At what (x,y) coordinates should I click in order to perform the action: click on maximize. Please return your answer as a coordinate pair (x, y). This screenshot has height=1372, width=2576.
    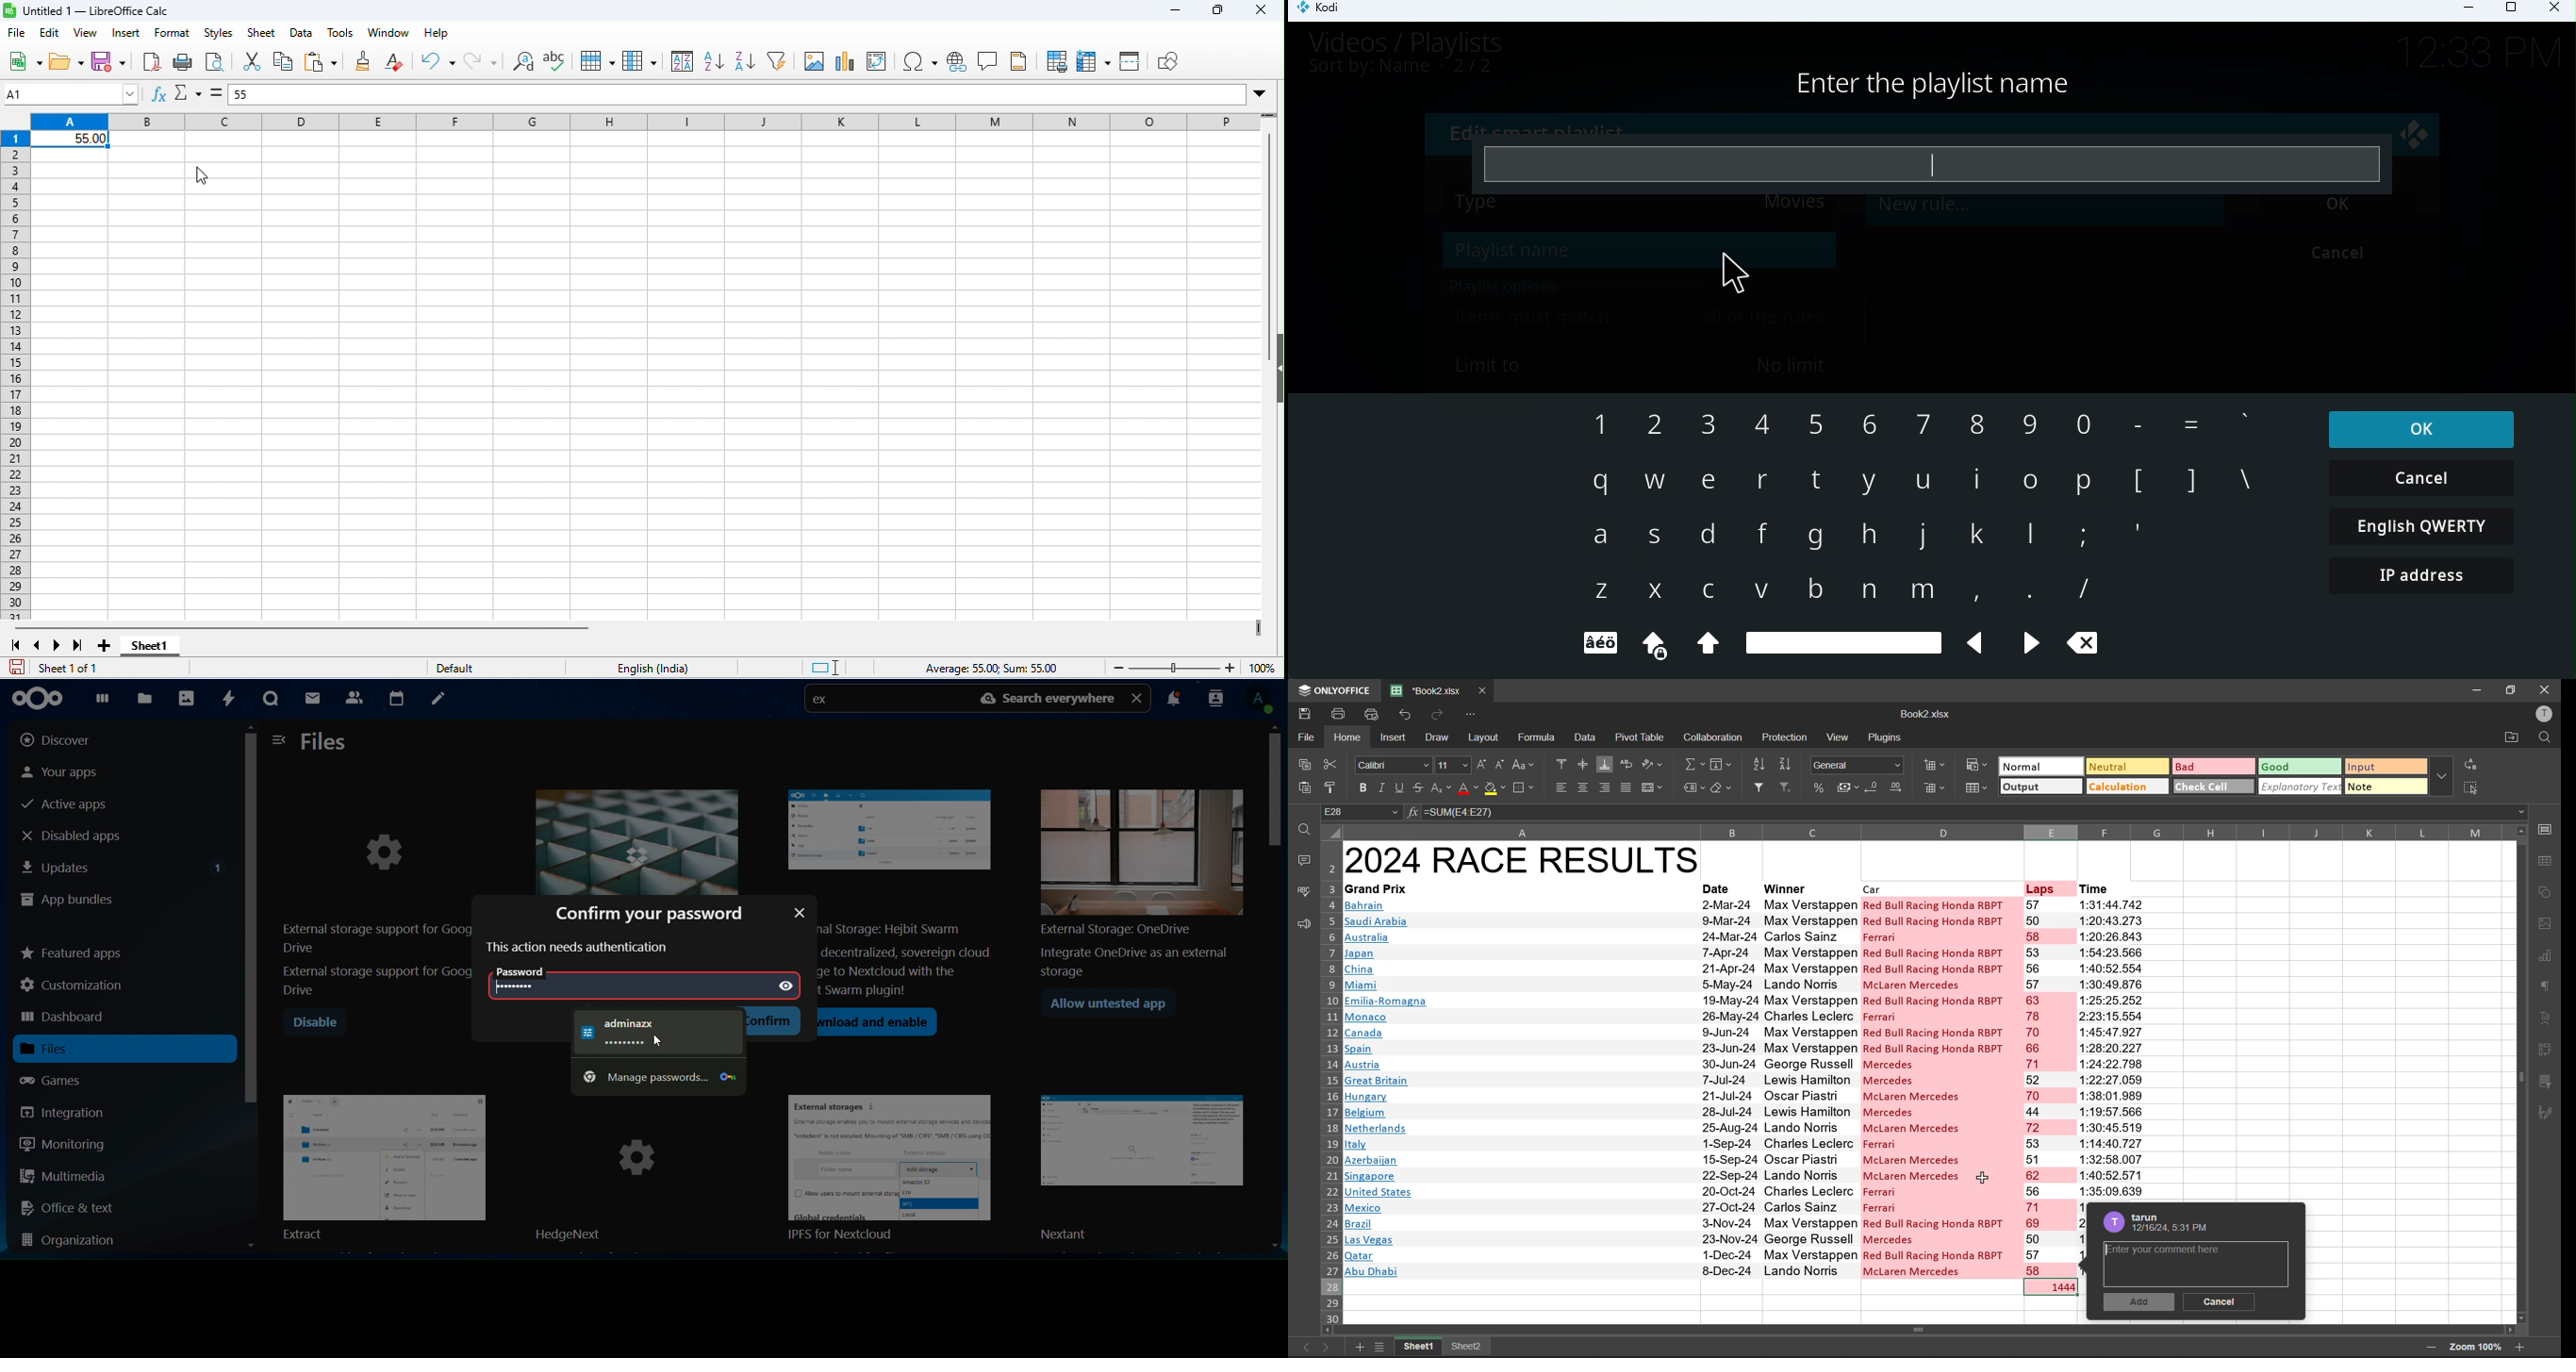
    Looking at the image, I should click on (1218, 10).